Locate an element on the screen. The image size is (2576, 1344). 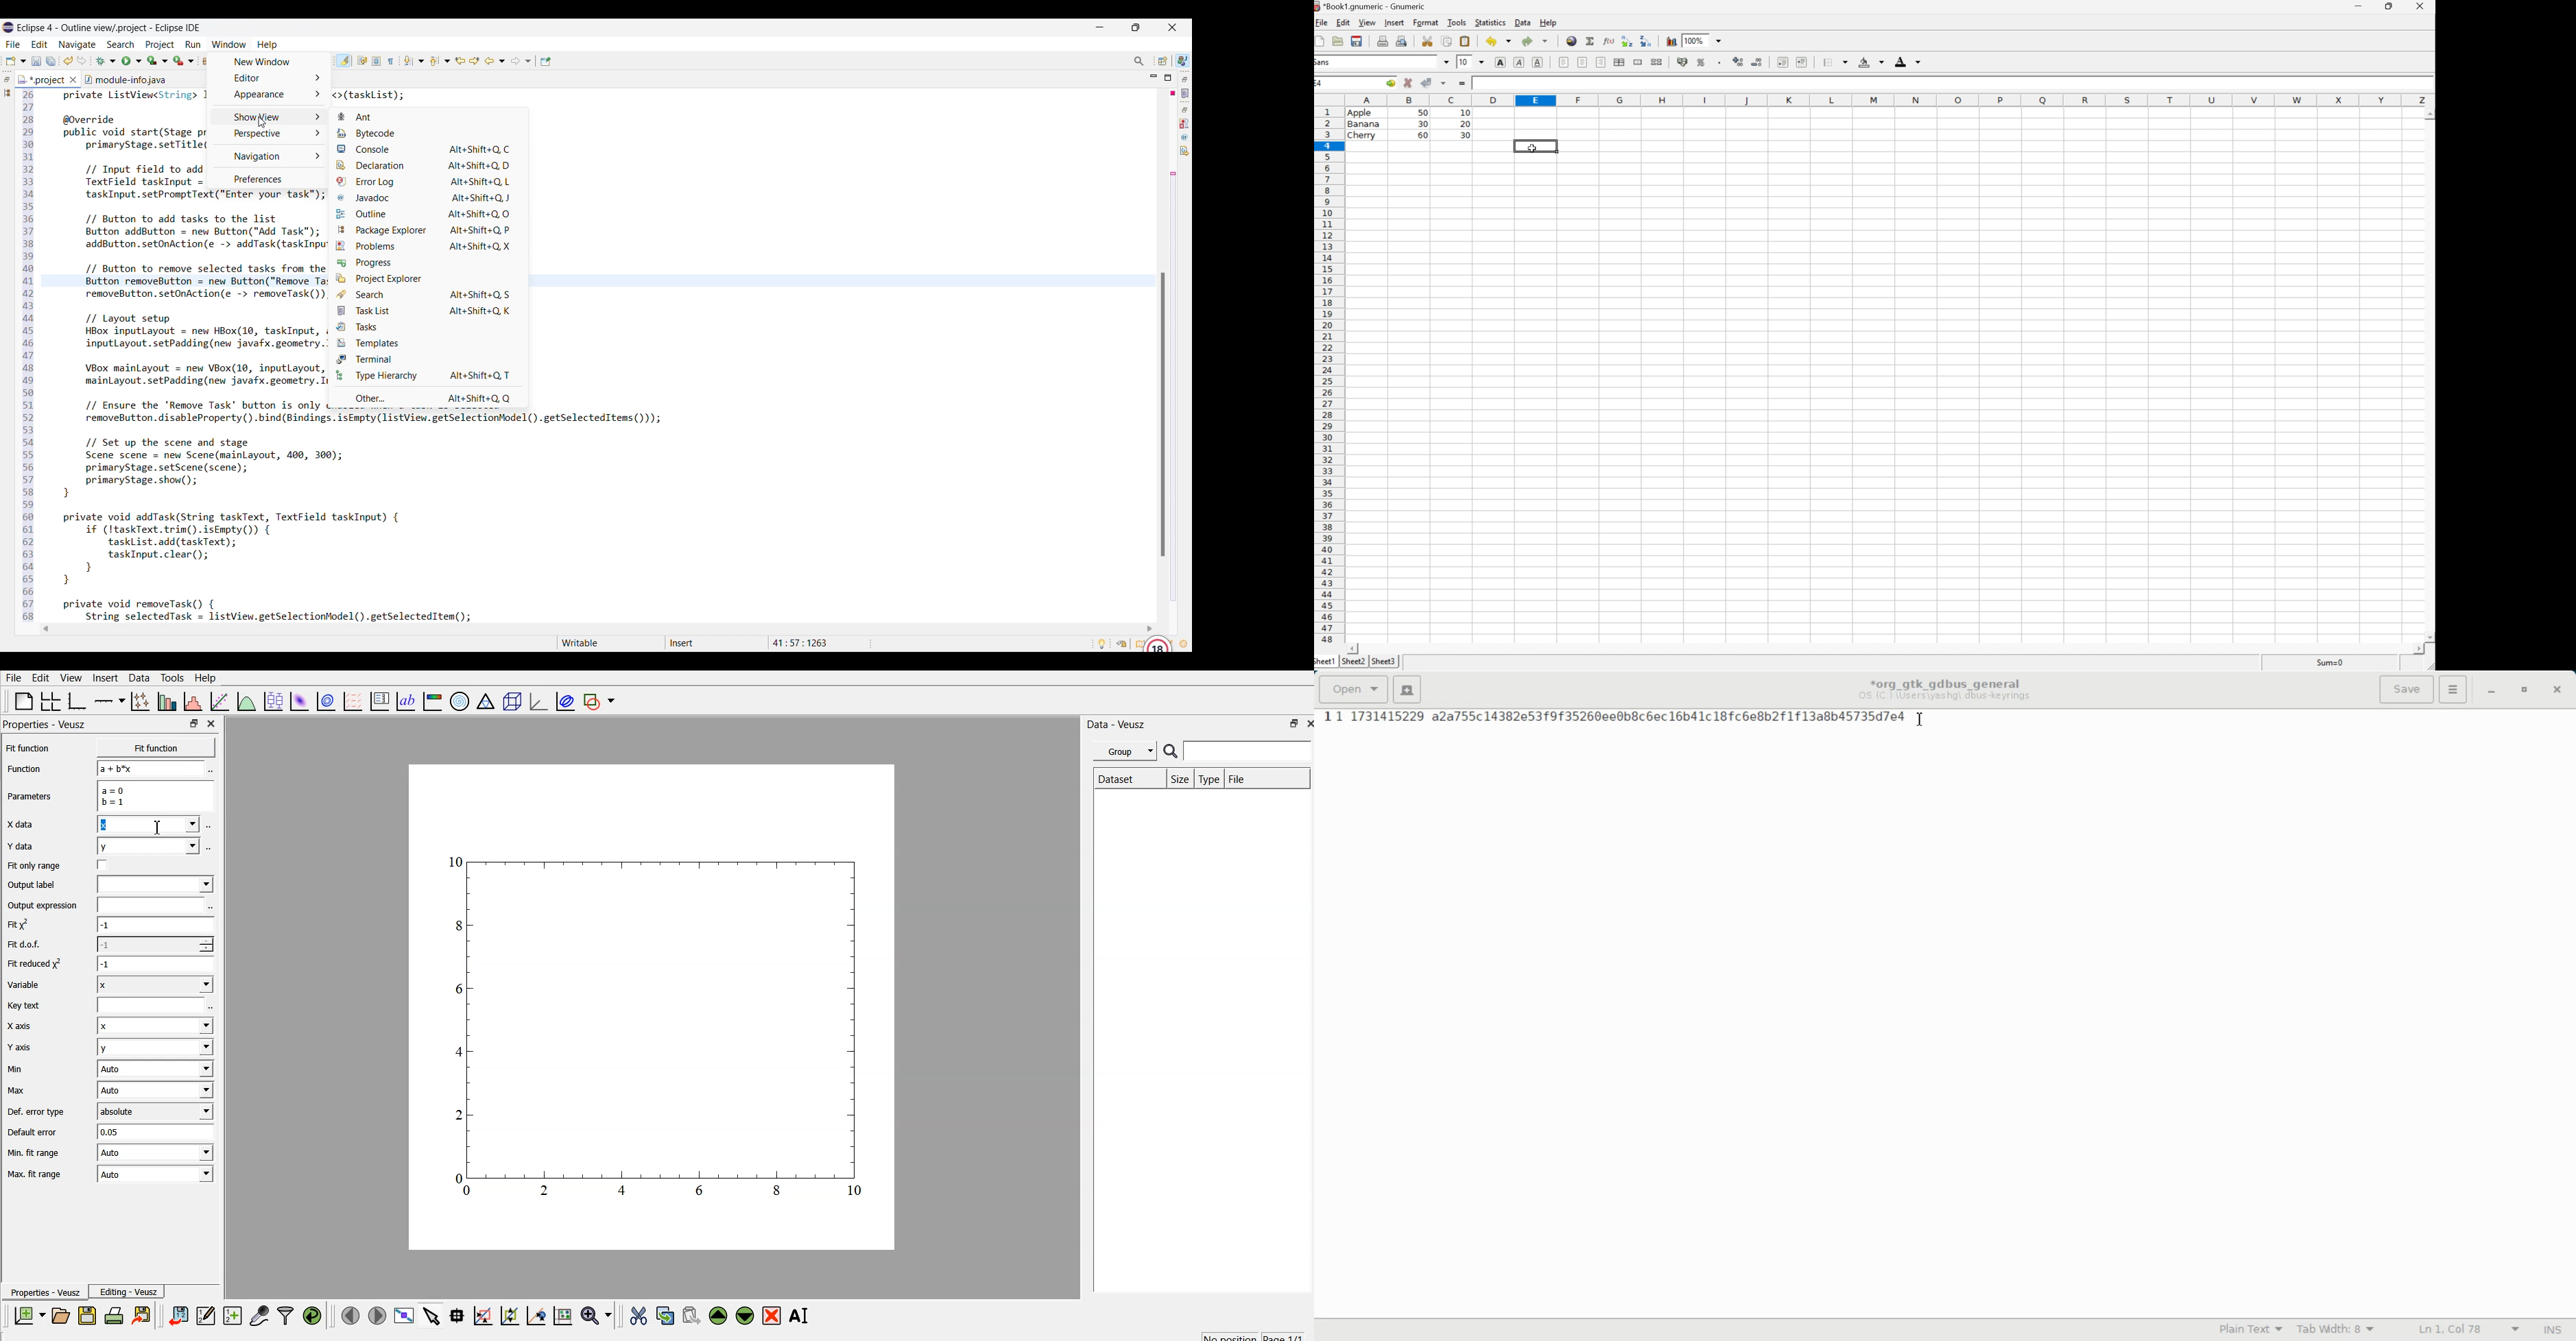
Bytecode is located at coordinates (427, 133).